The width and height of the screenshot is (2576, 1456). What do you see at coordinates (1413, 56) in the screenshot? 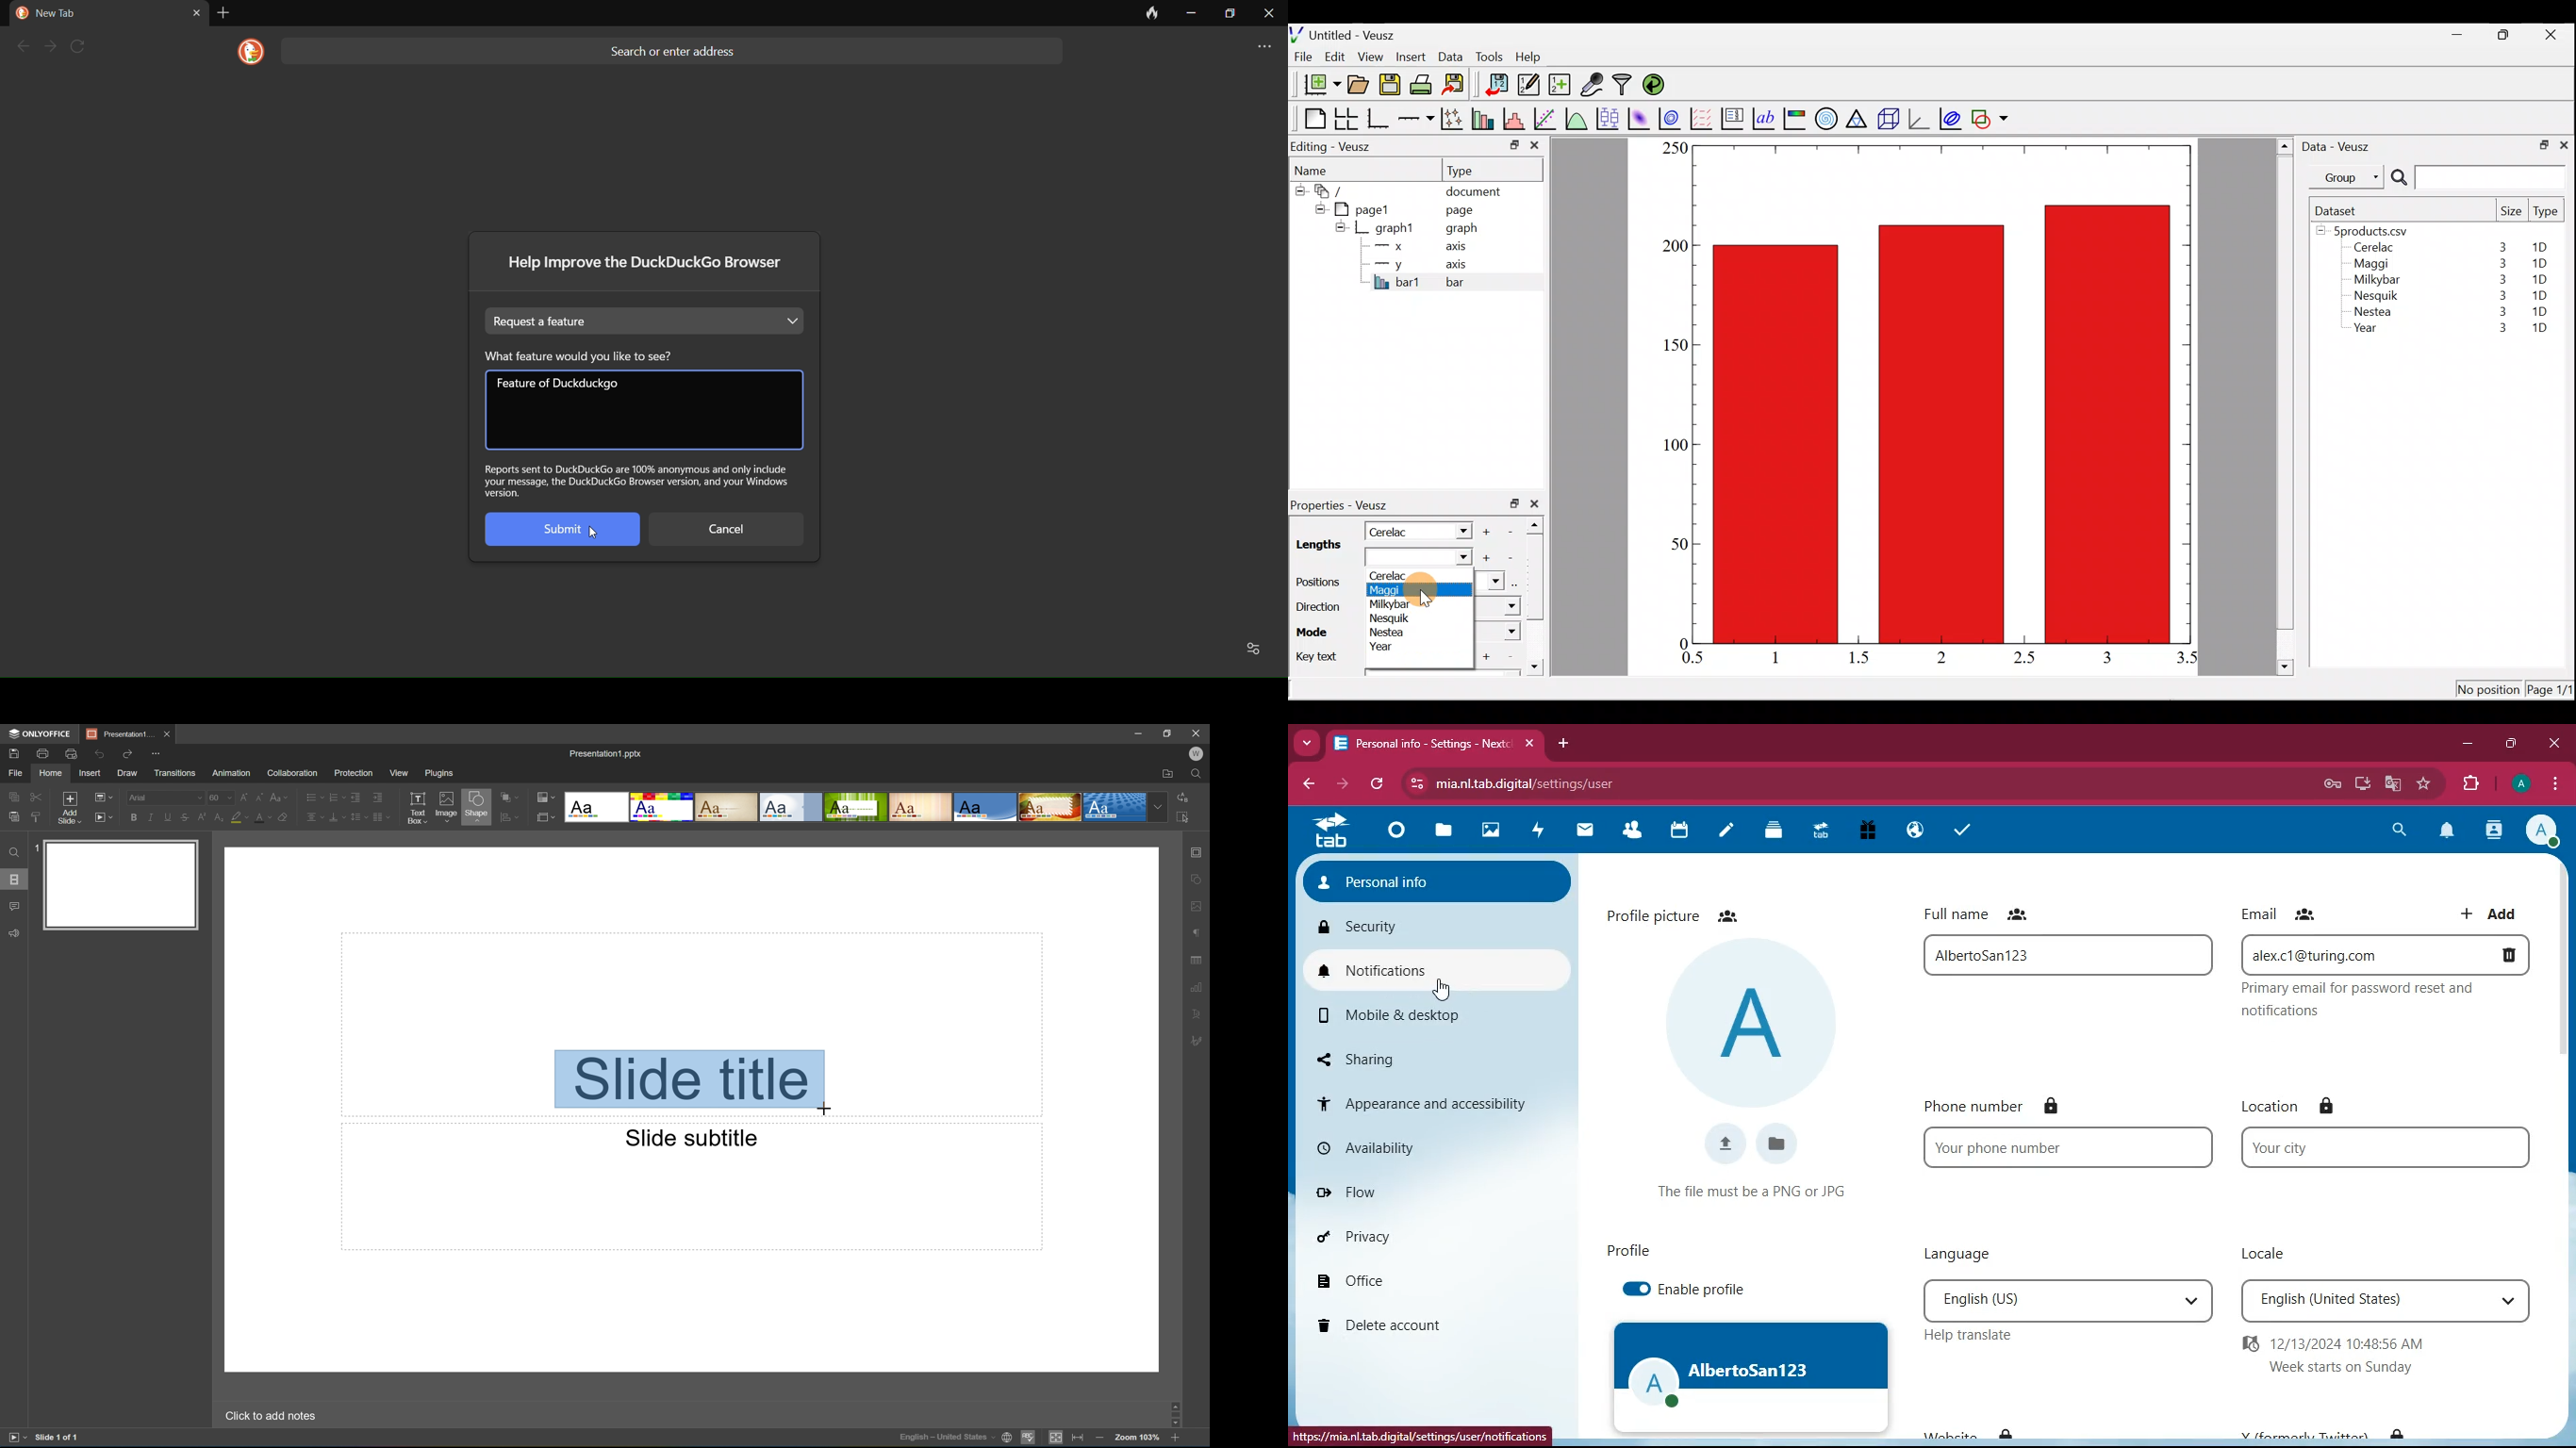
I see `Insert` at bounding box center [1413, 56].